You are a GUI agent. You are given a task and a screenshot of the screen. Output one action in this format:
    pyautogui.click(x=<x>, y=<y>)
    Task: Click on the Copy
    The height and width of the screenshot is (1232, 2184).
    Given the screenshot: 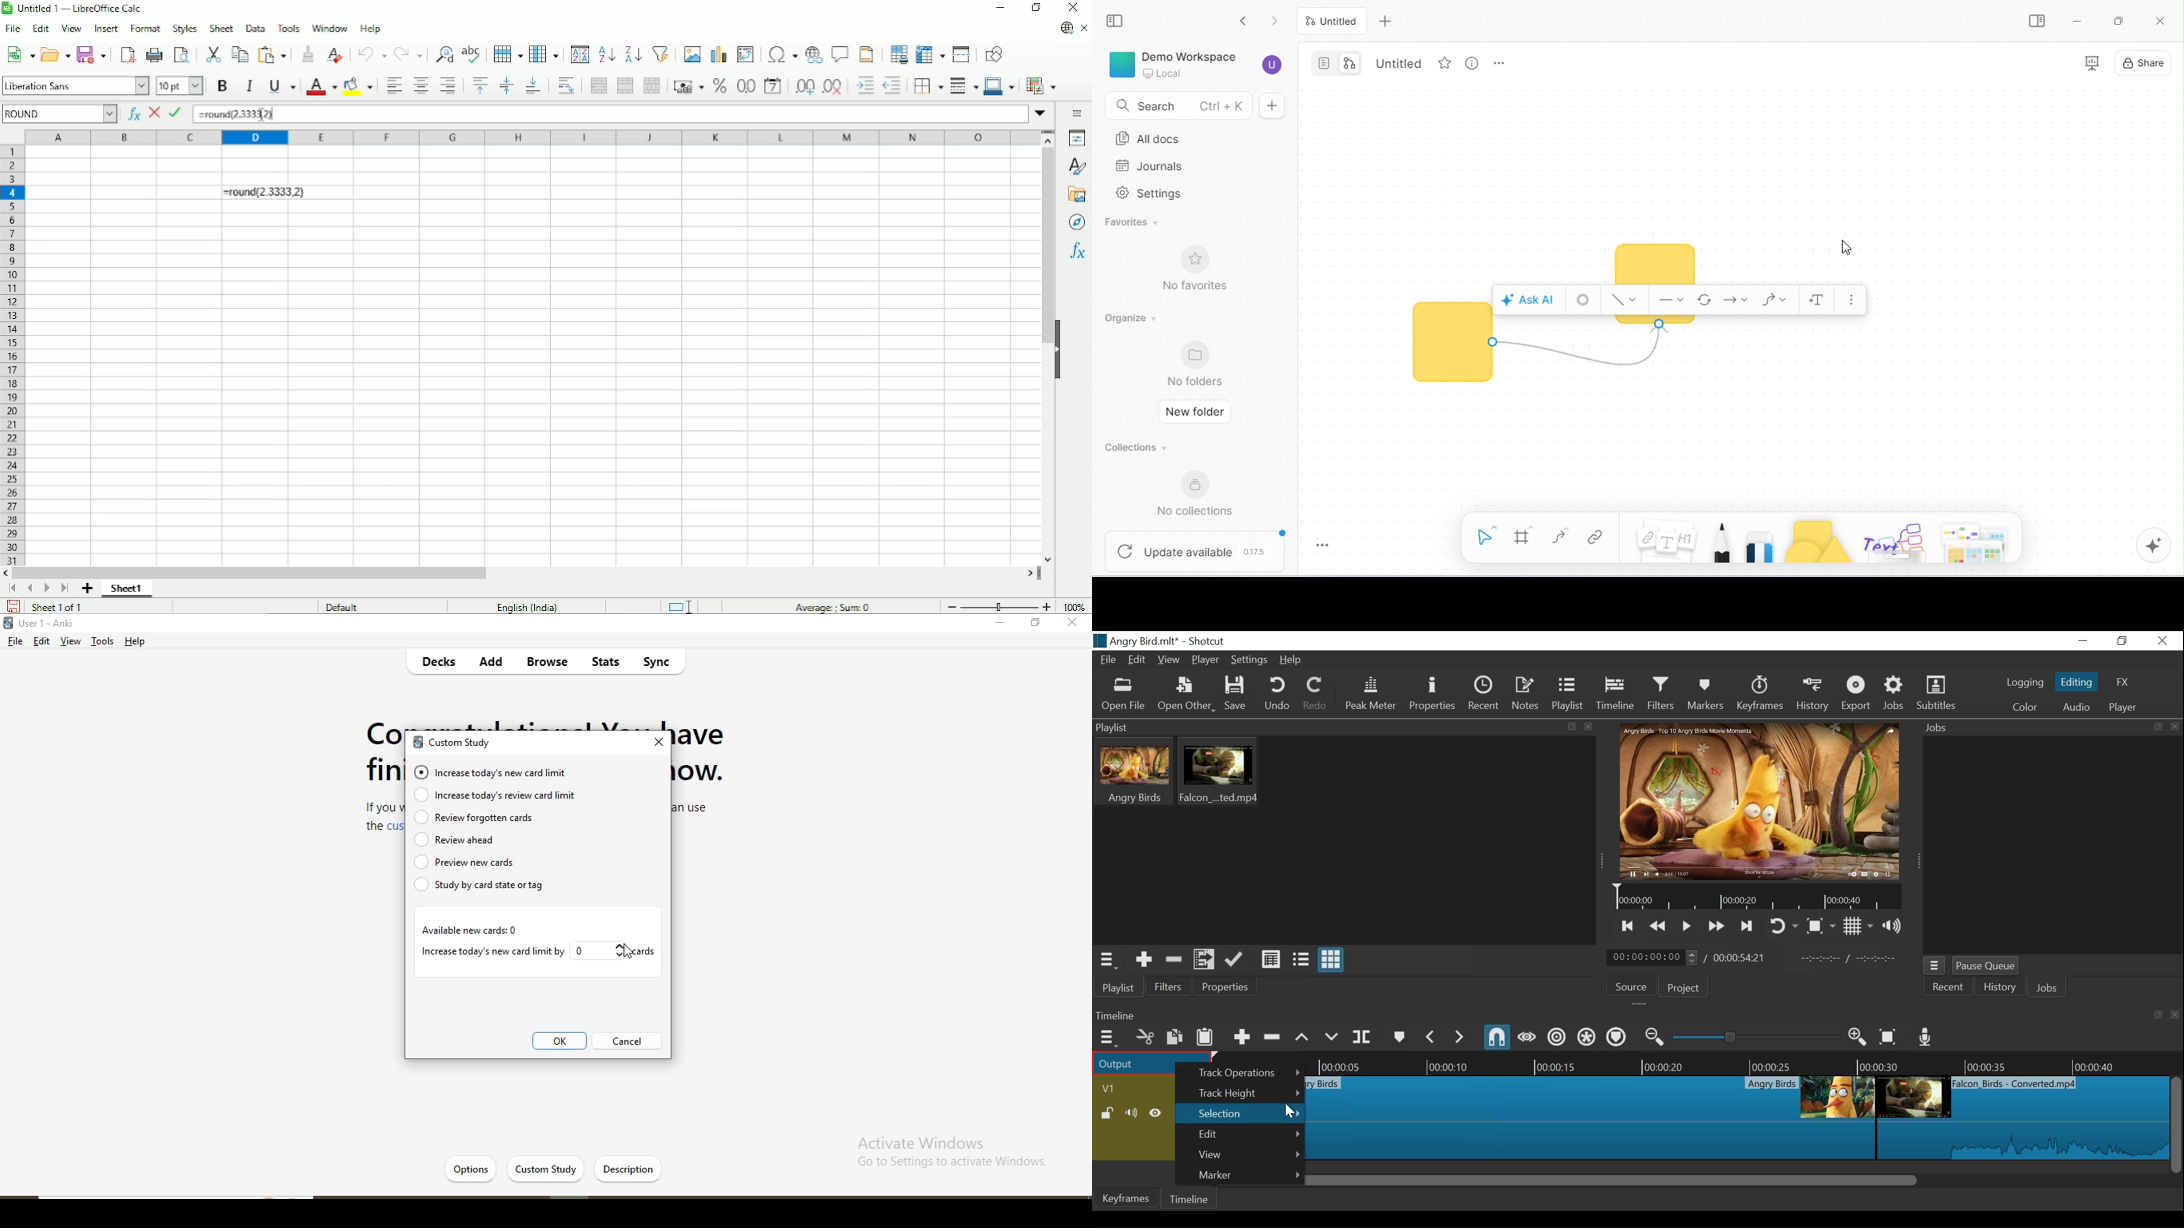 What is the action you would take?
    pyautogui.click(x=1174, y=1037)
    